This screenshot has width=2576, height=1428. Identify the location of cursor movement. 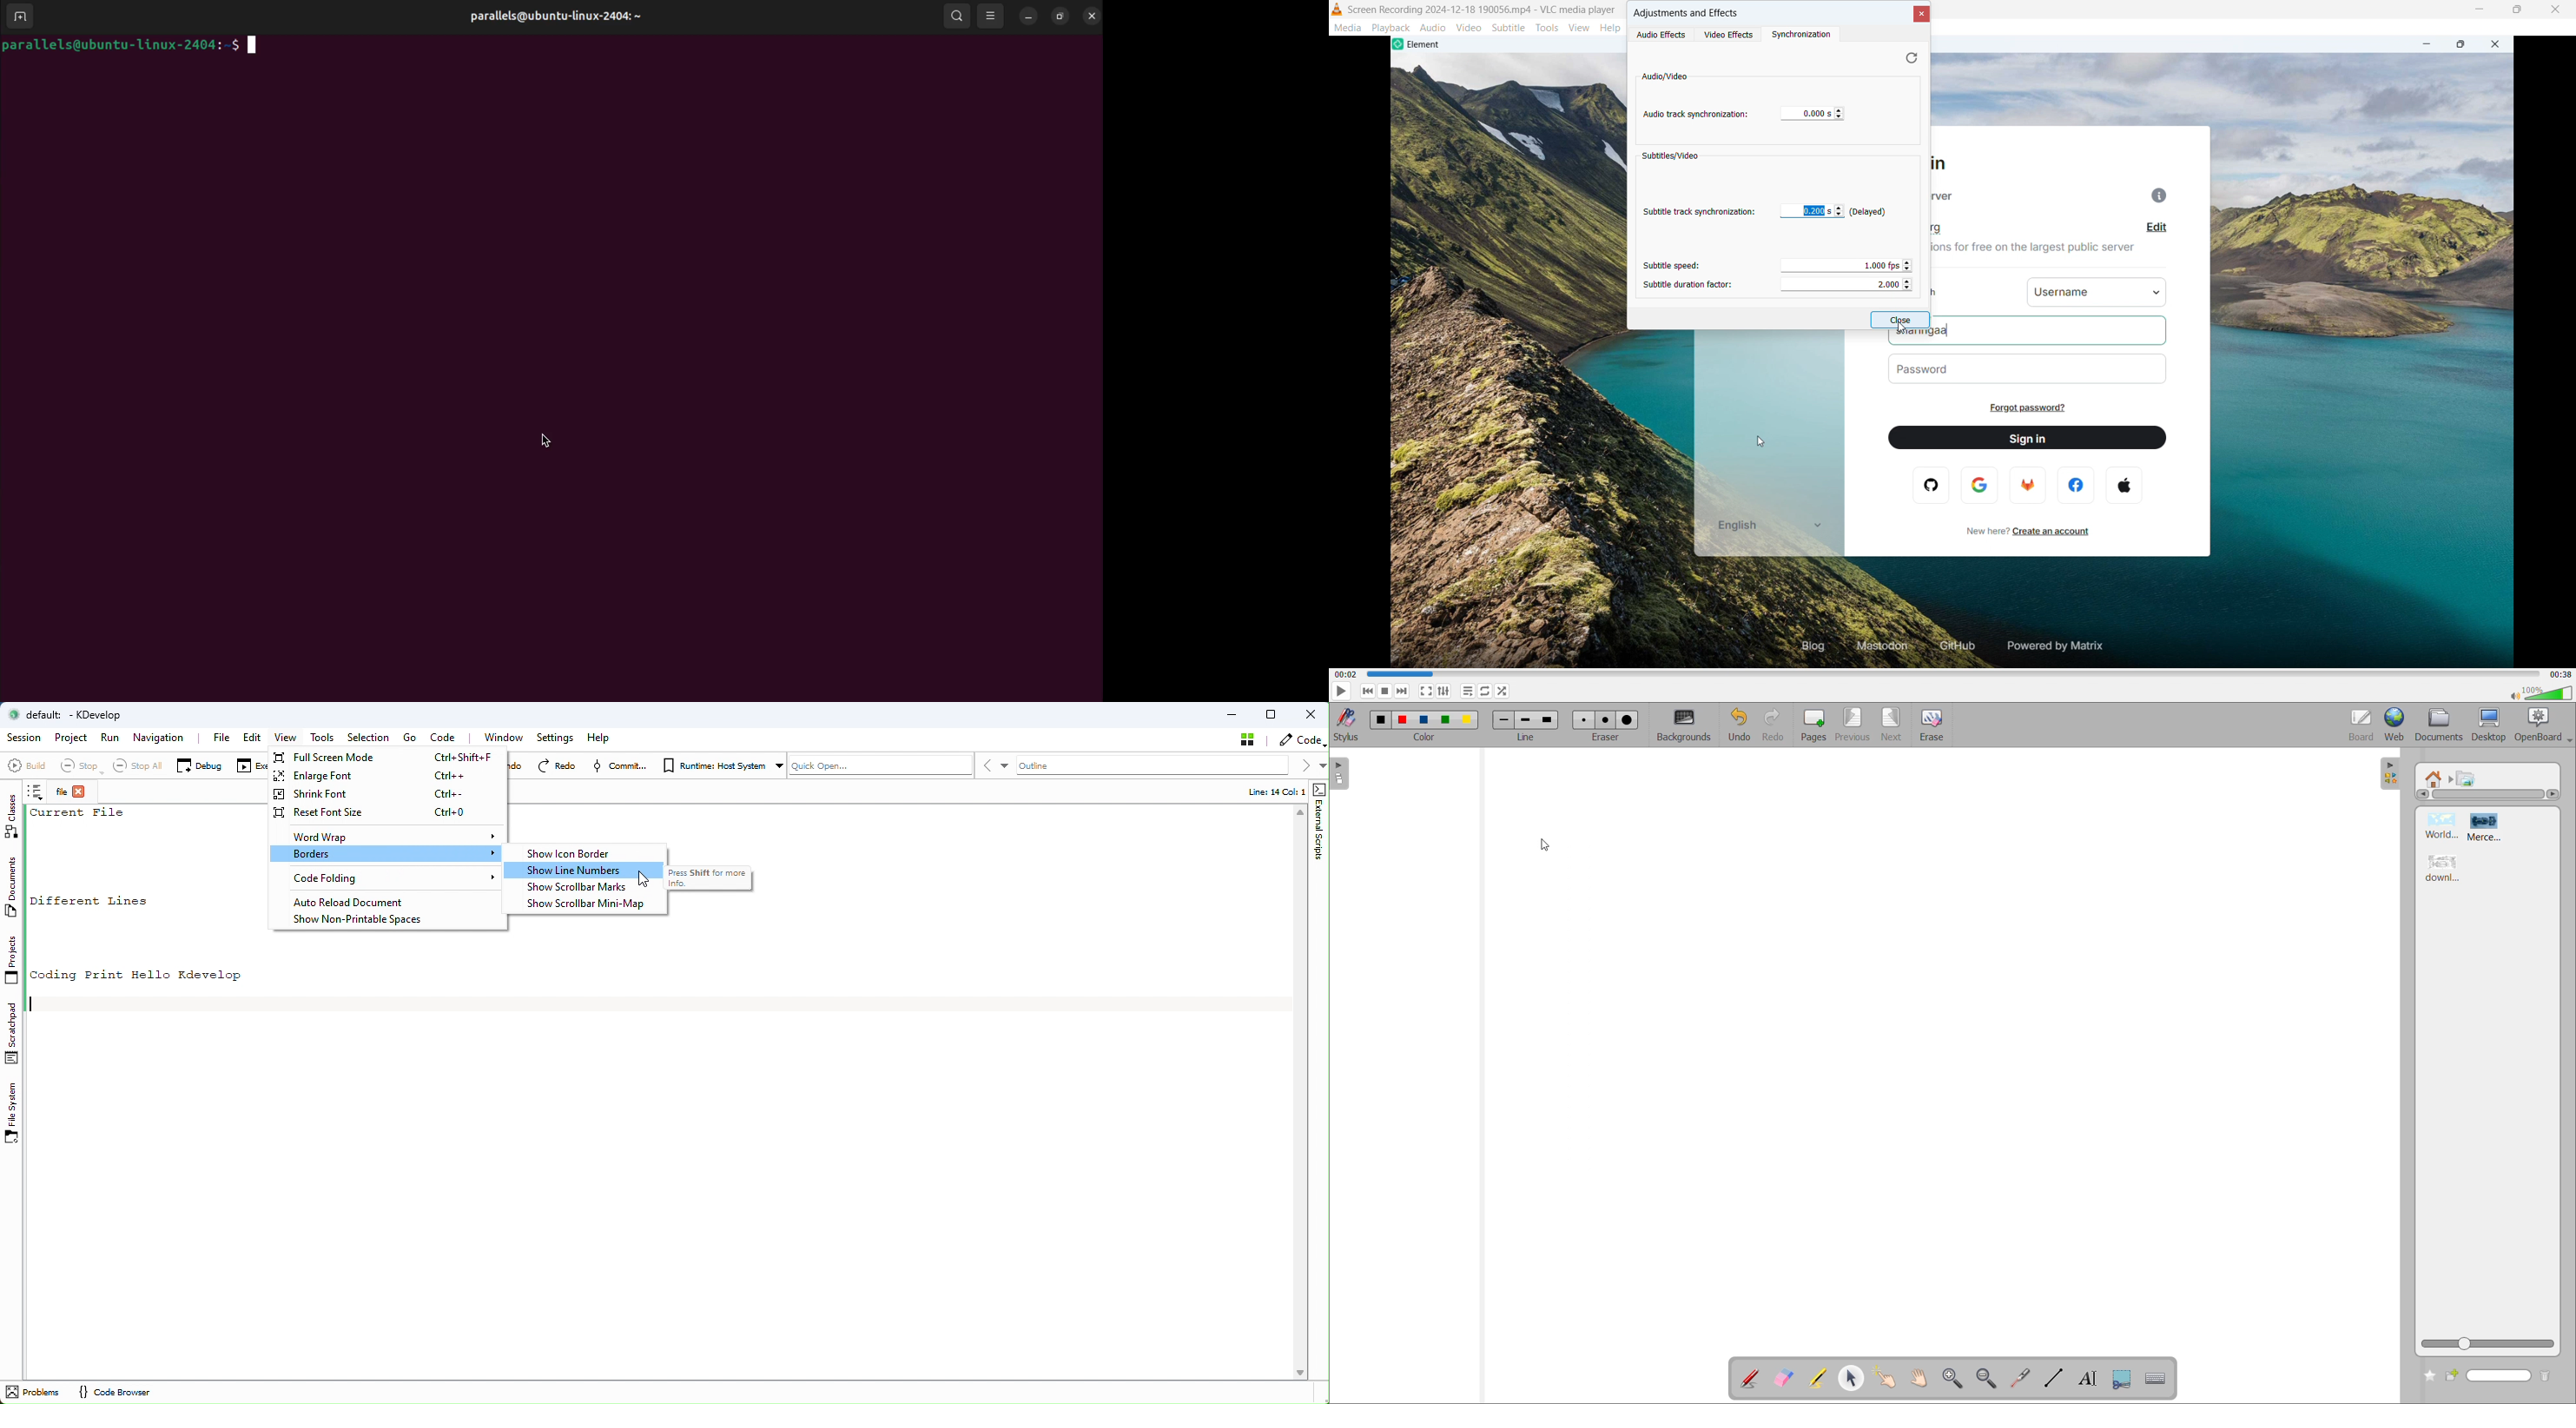
(1751, 440).